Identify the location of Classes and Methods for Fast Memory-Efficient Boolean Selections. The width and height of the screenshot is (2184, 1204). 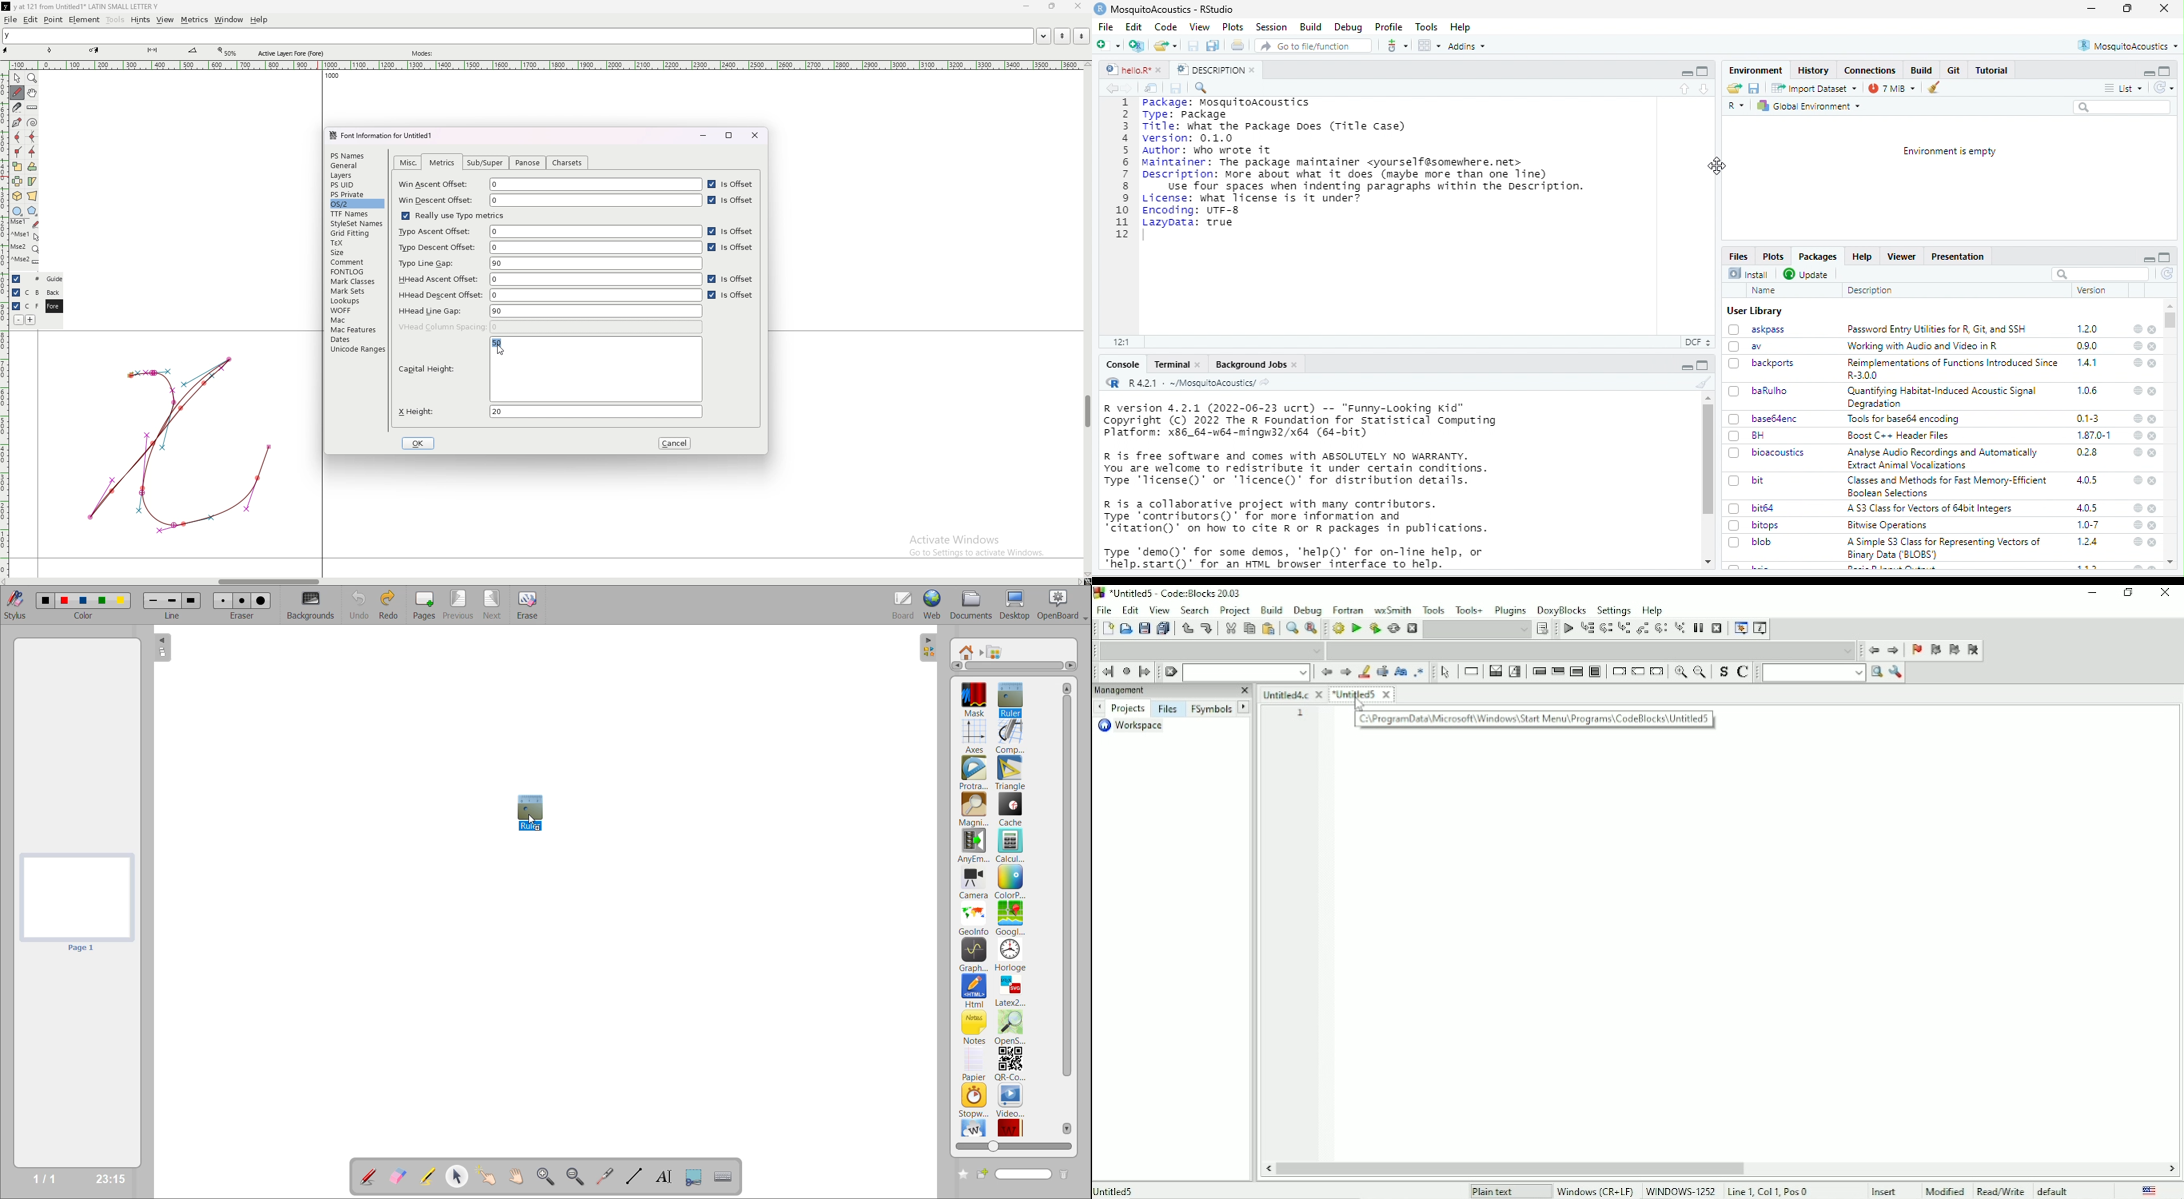
(1947, 486).